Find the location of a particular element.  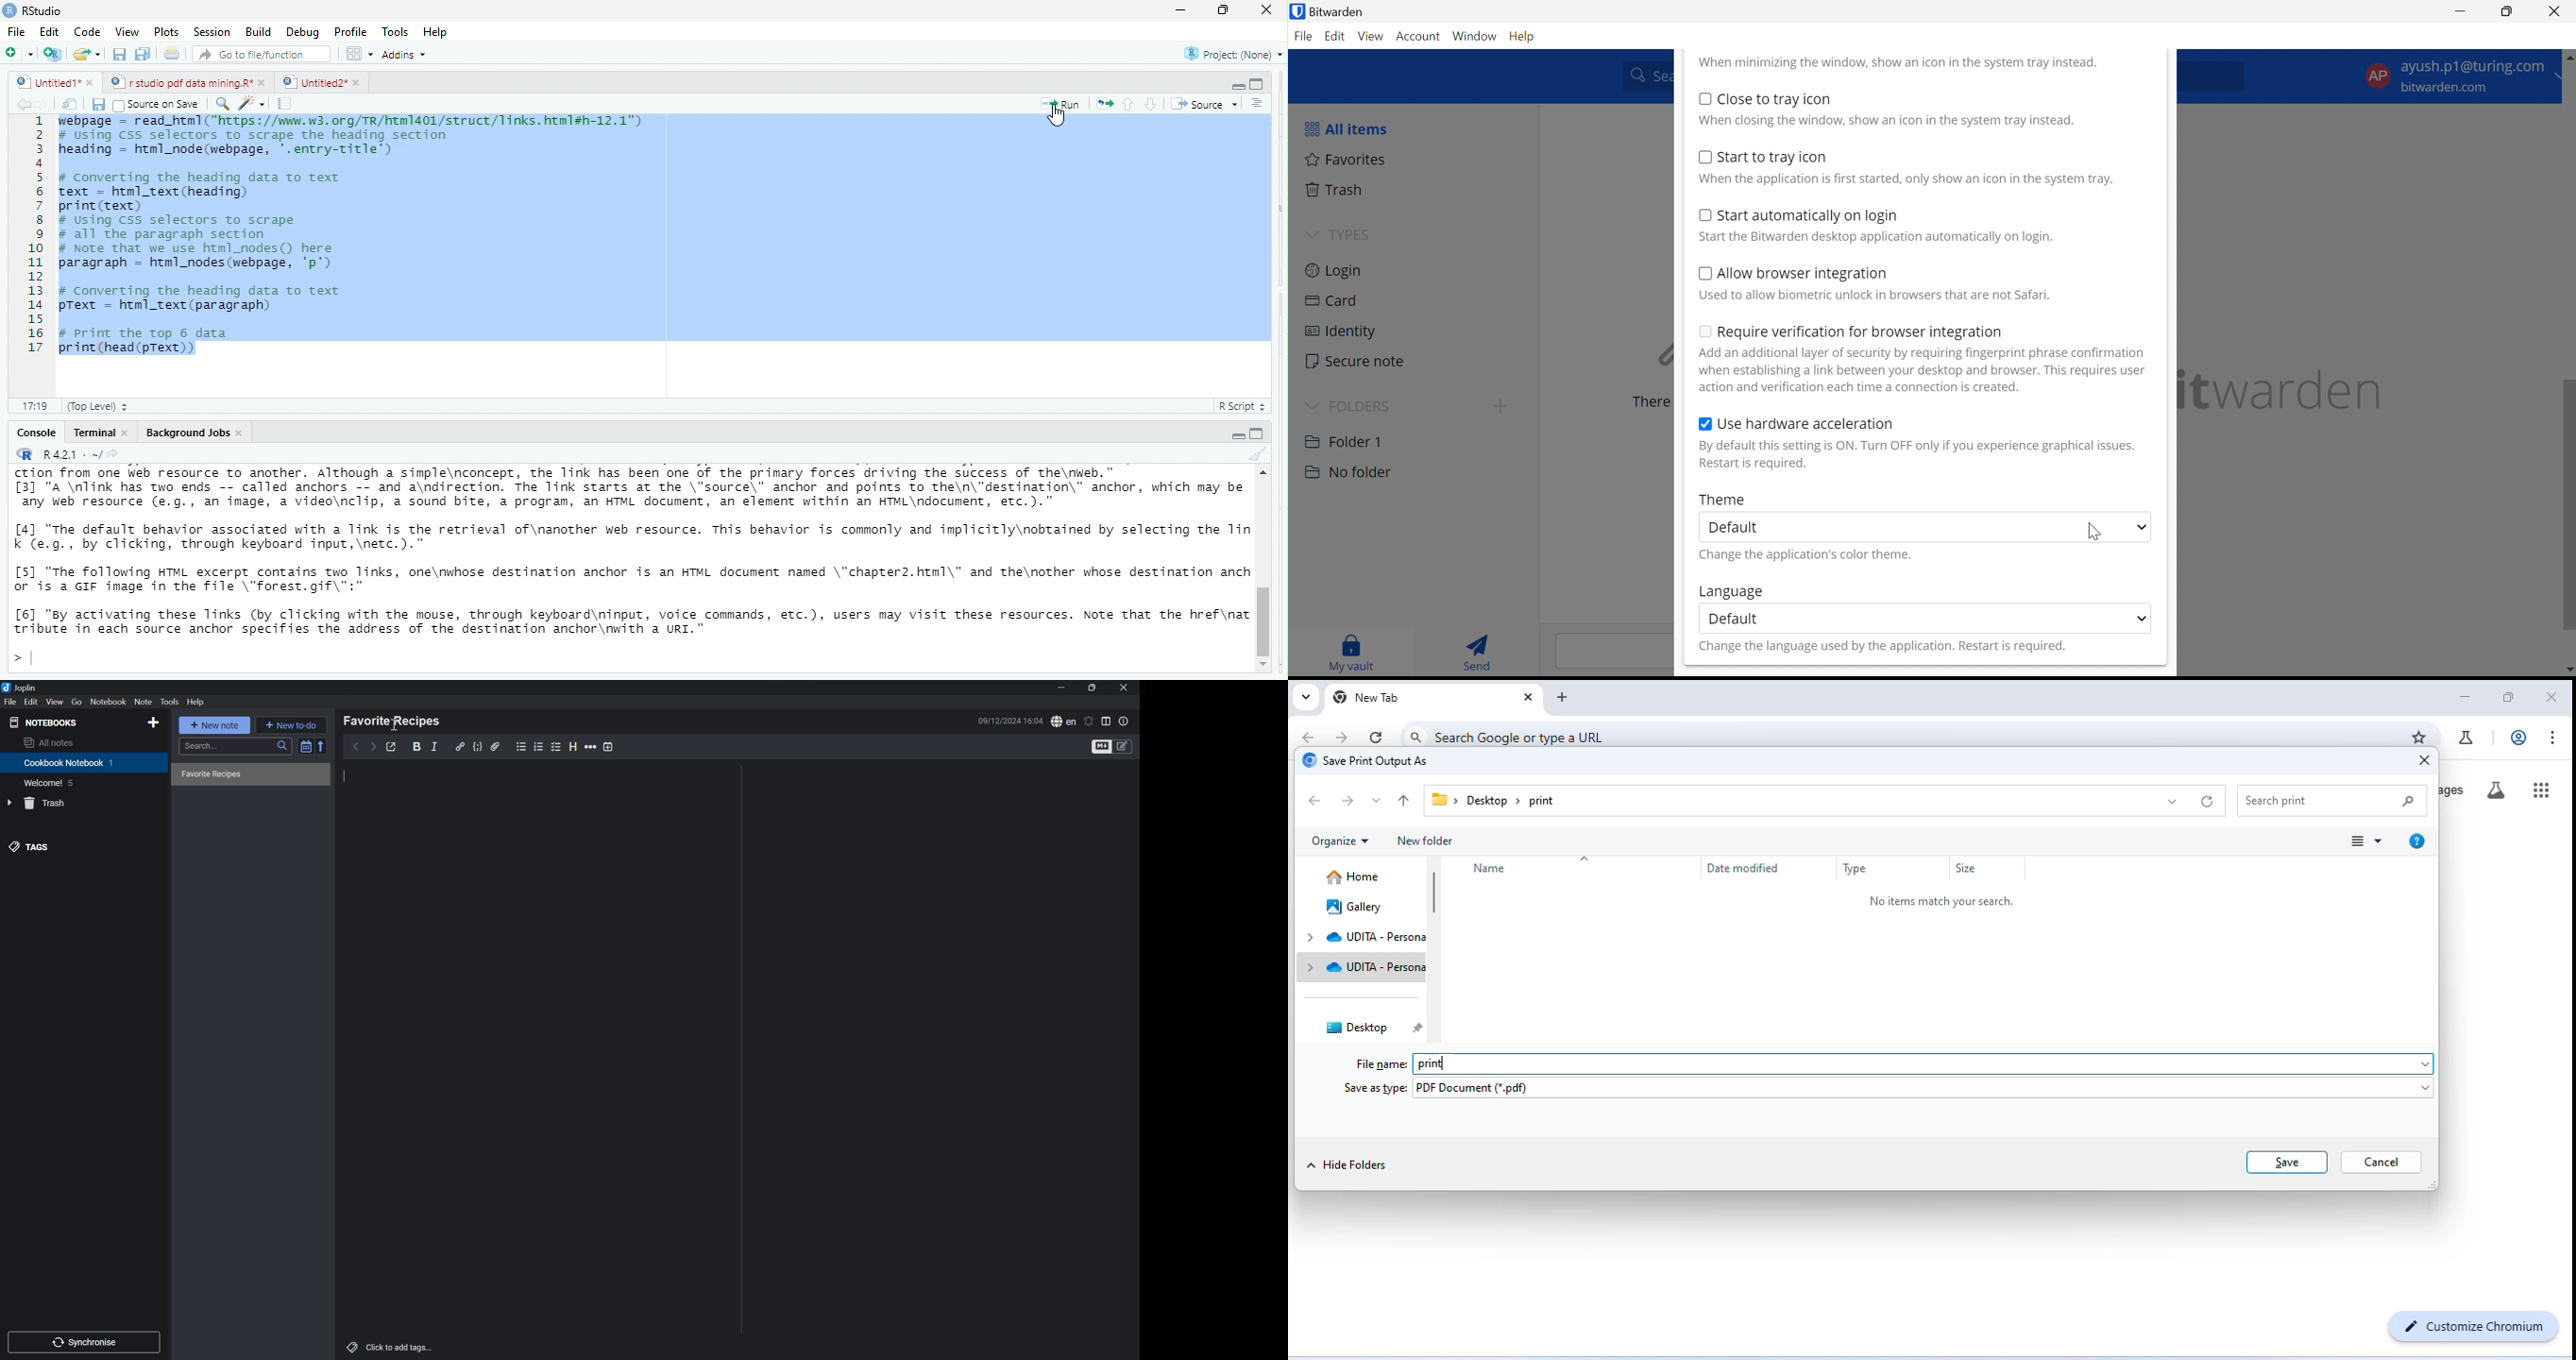

 Untitied1" is located at coordinates (44, 82).